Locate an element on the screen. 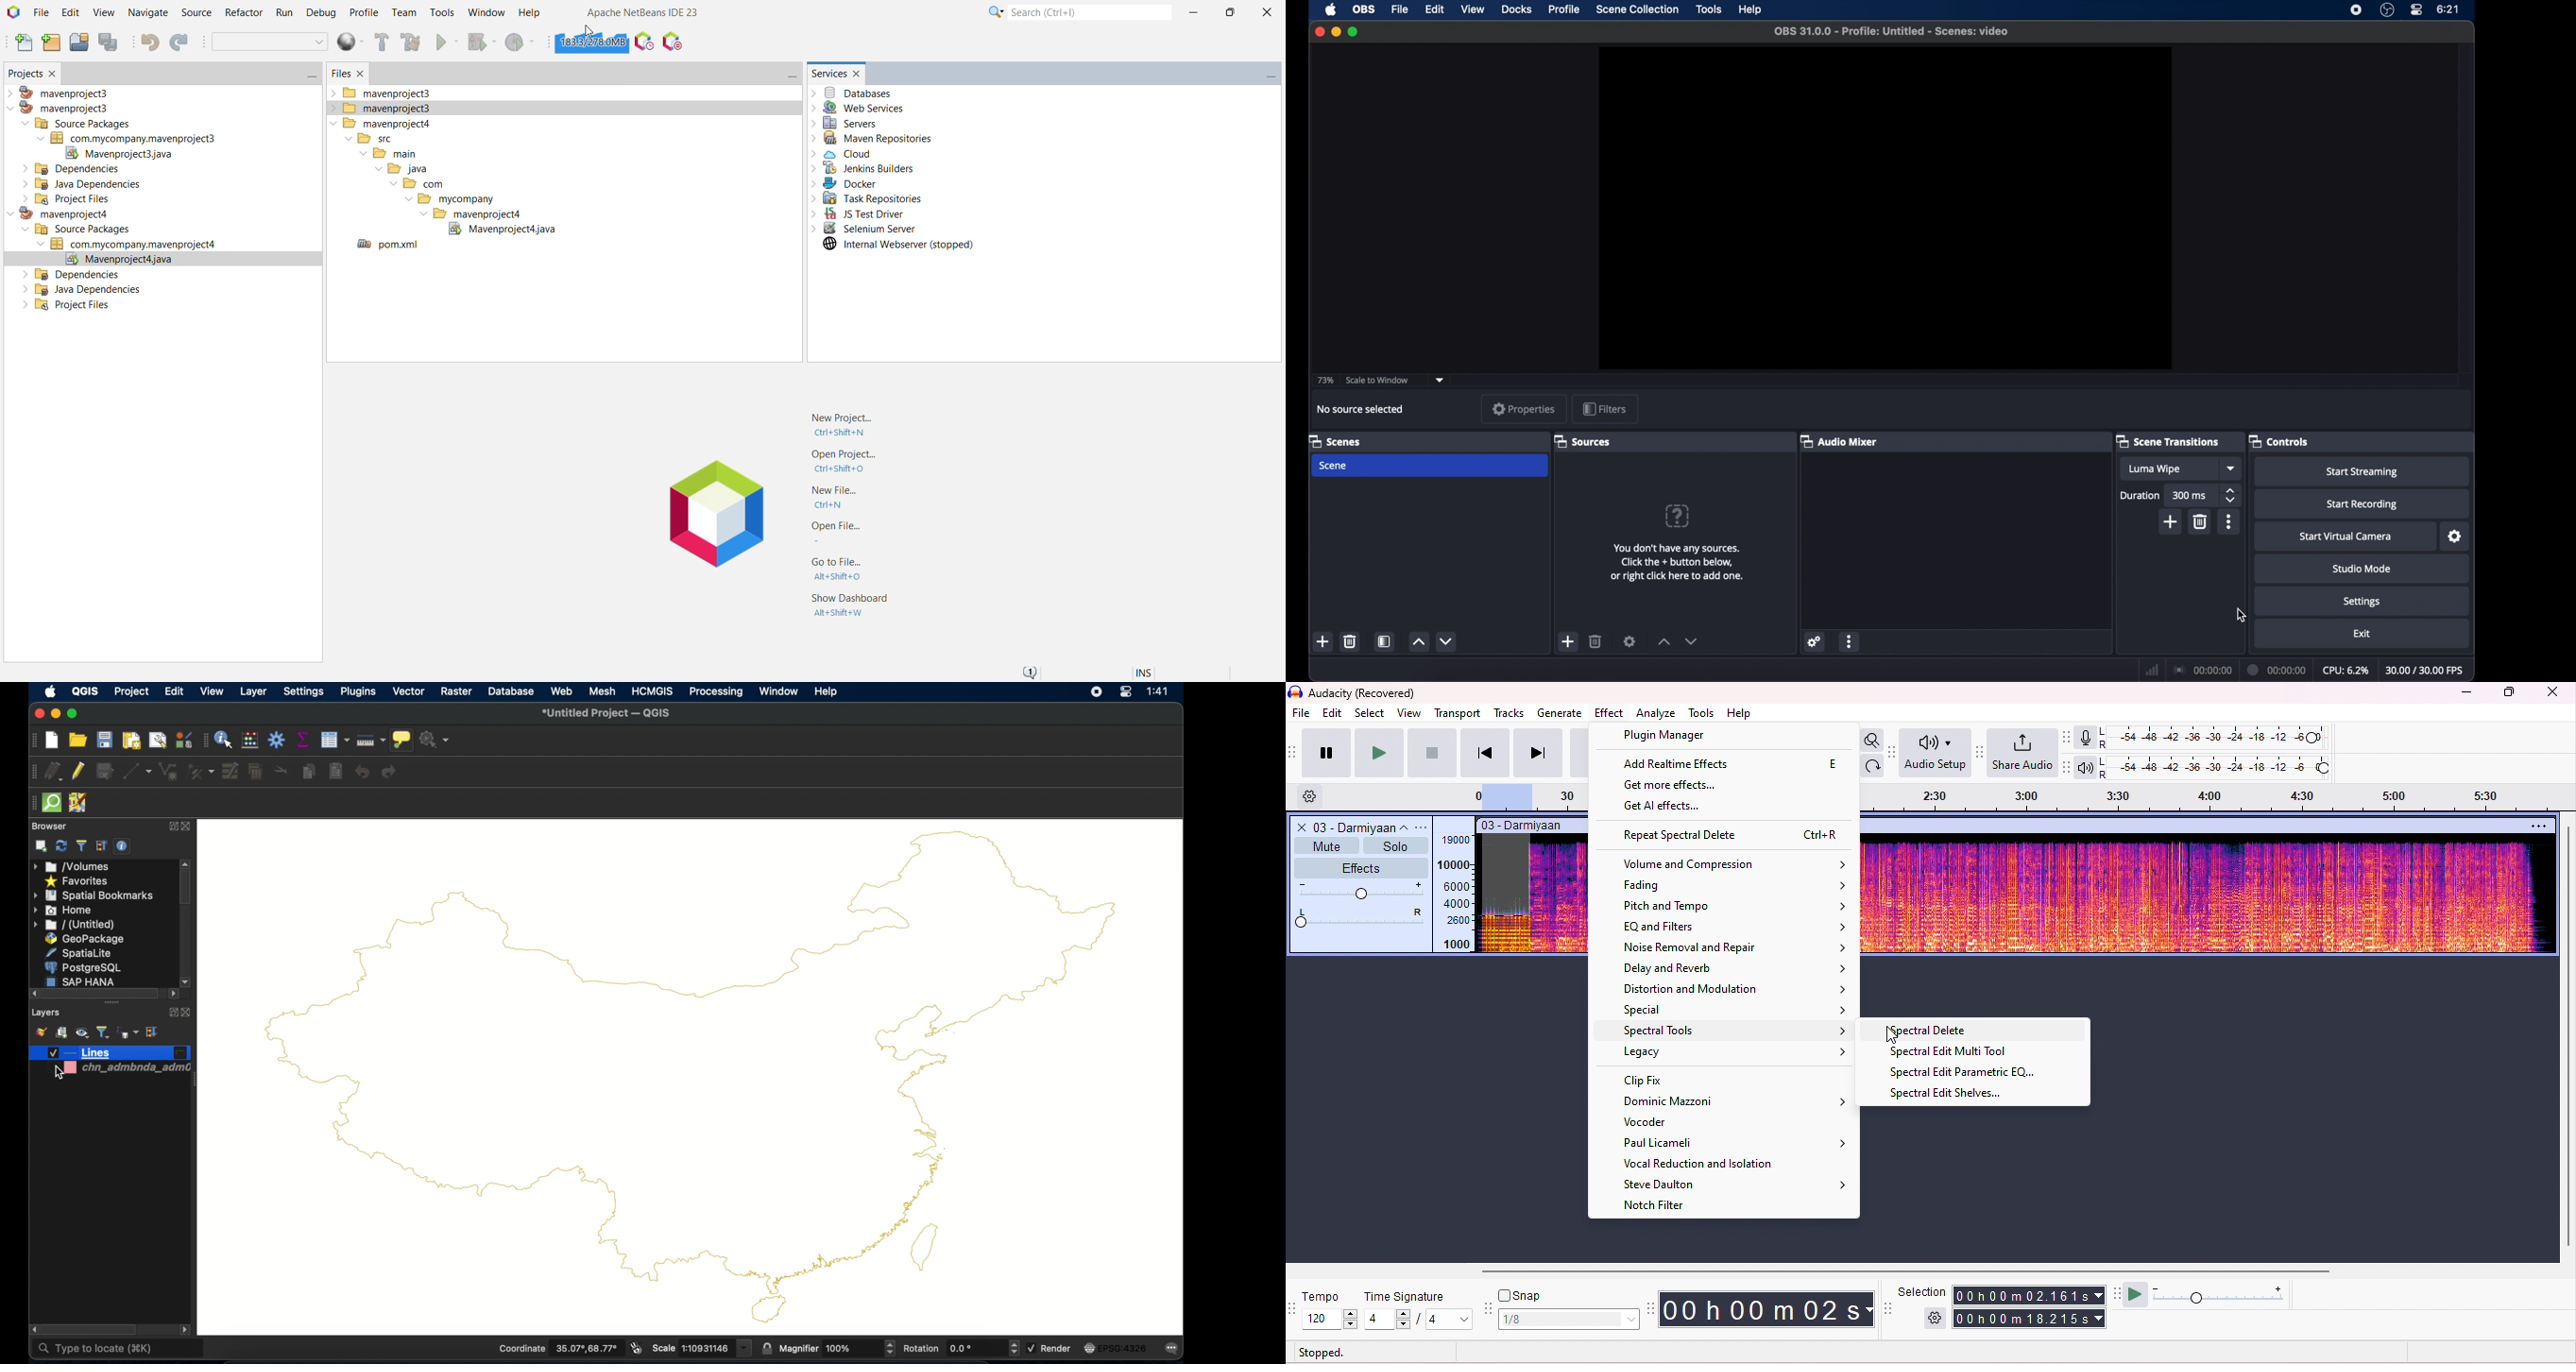  paul licameli is located at coordinates (1737, 1142).